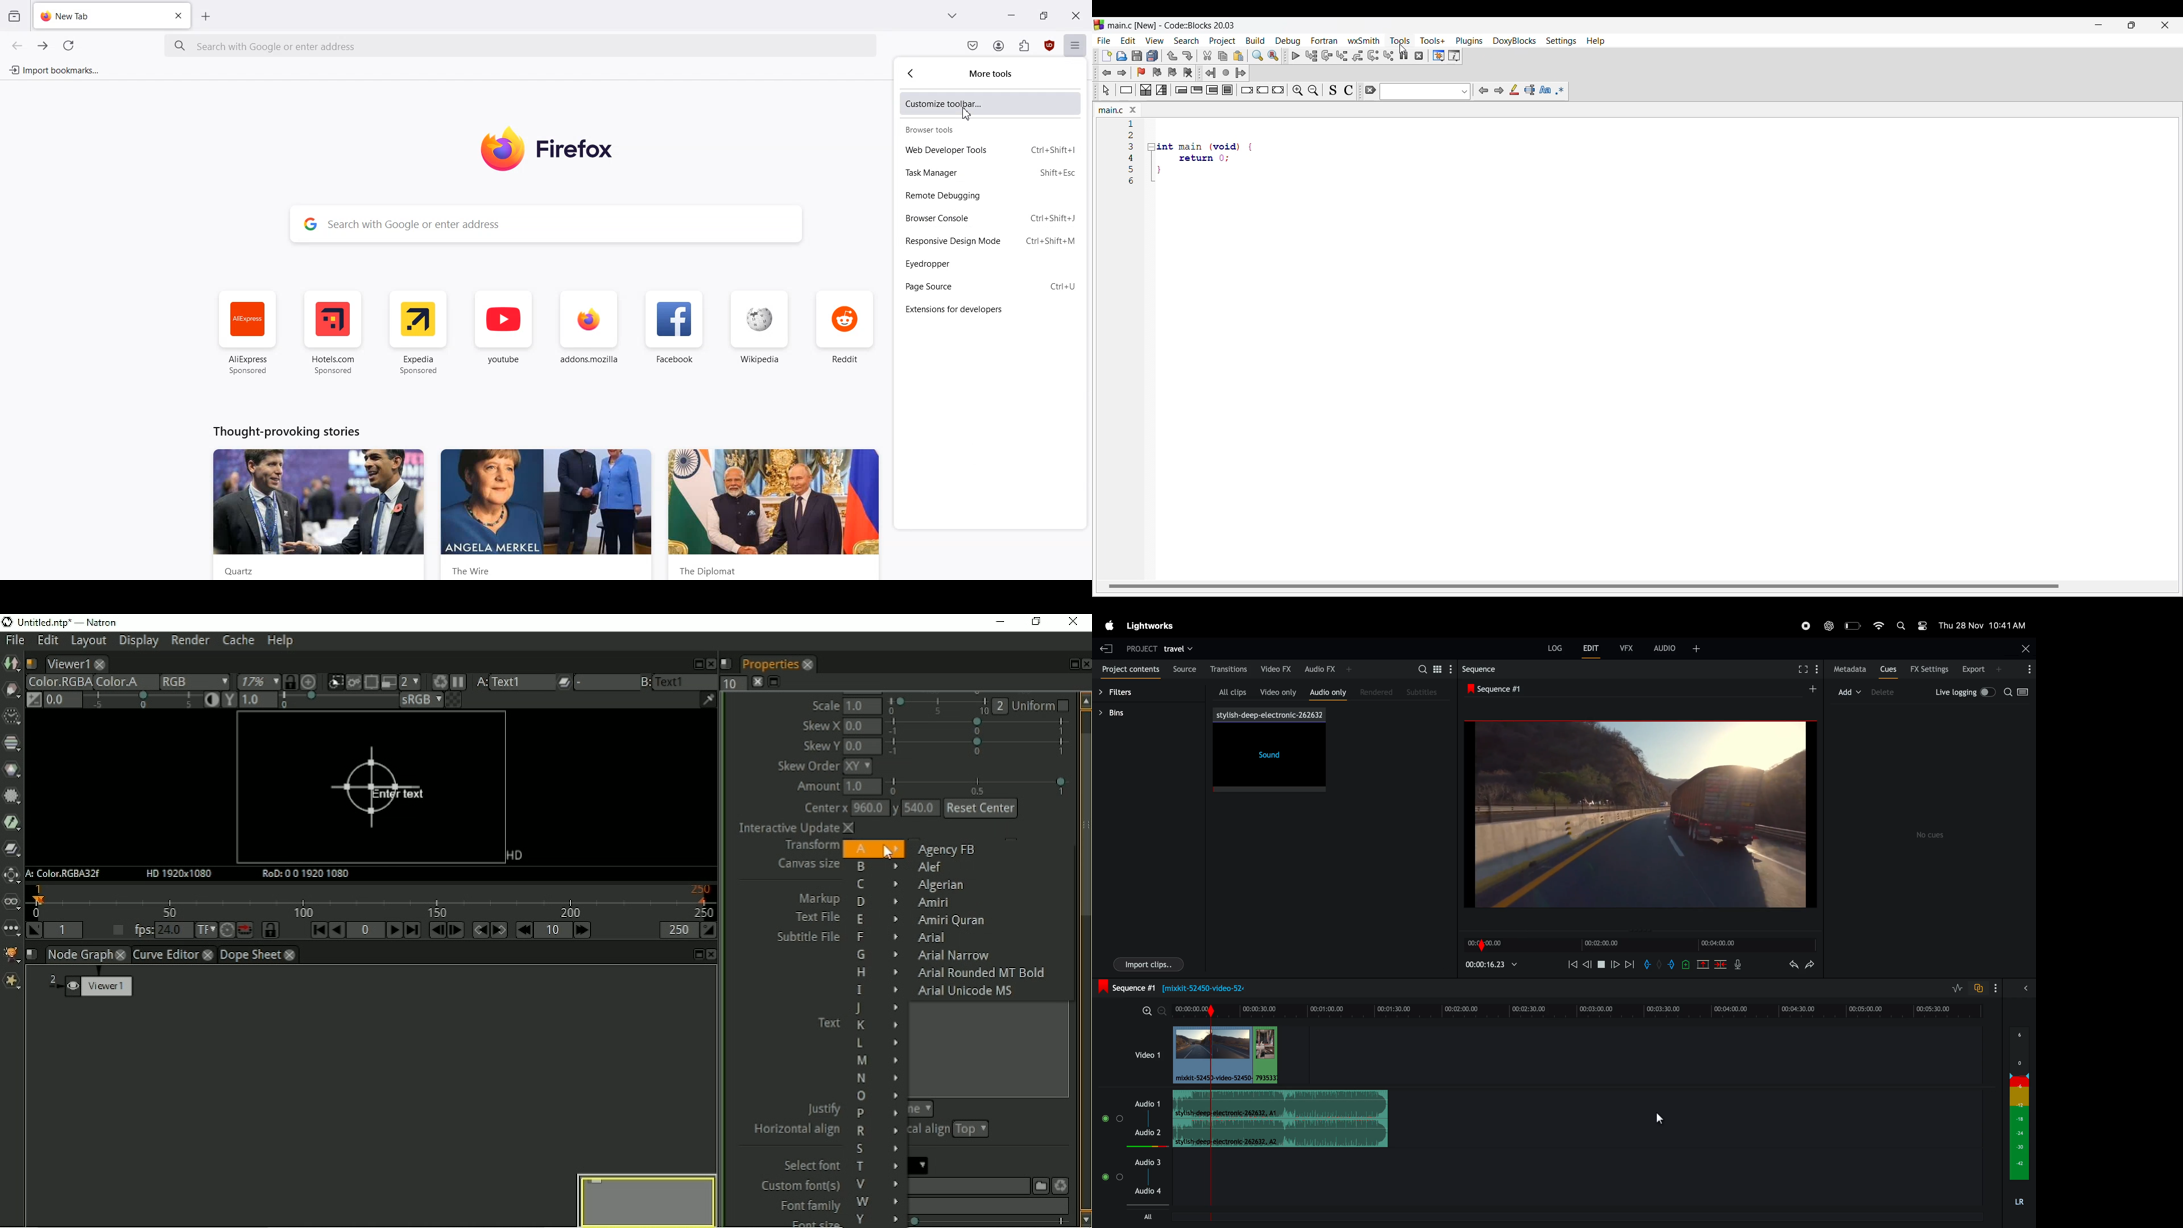 Image resolution: width=2184 pixels, height=1232 pixels. Describe the element at coordinates (1404, 47) in the screenshot. I see `cursor` at that location.